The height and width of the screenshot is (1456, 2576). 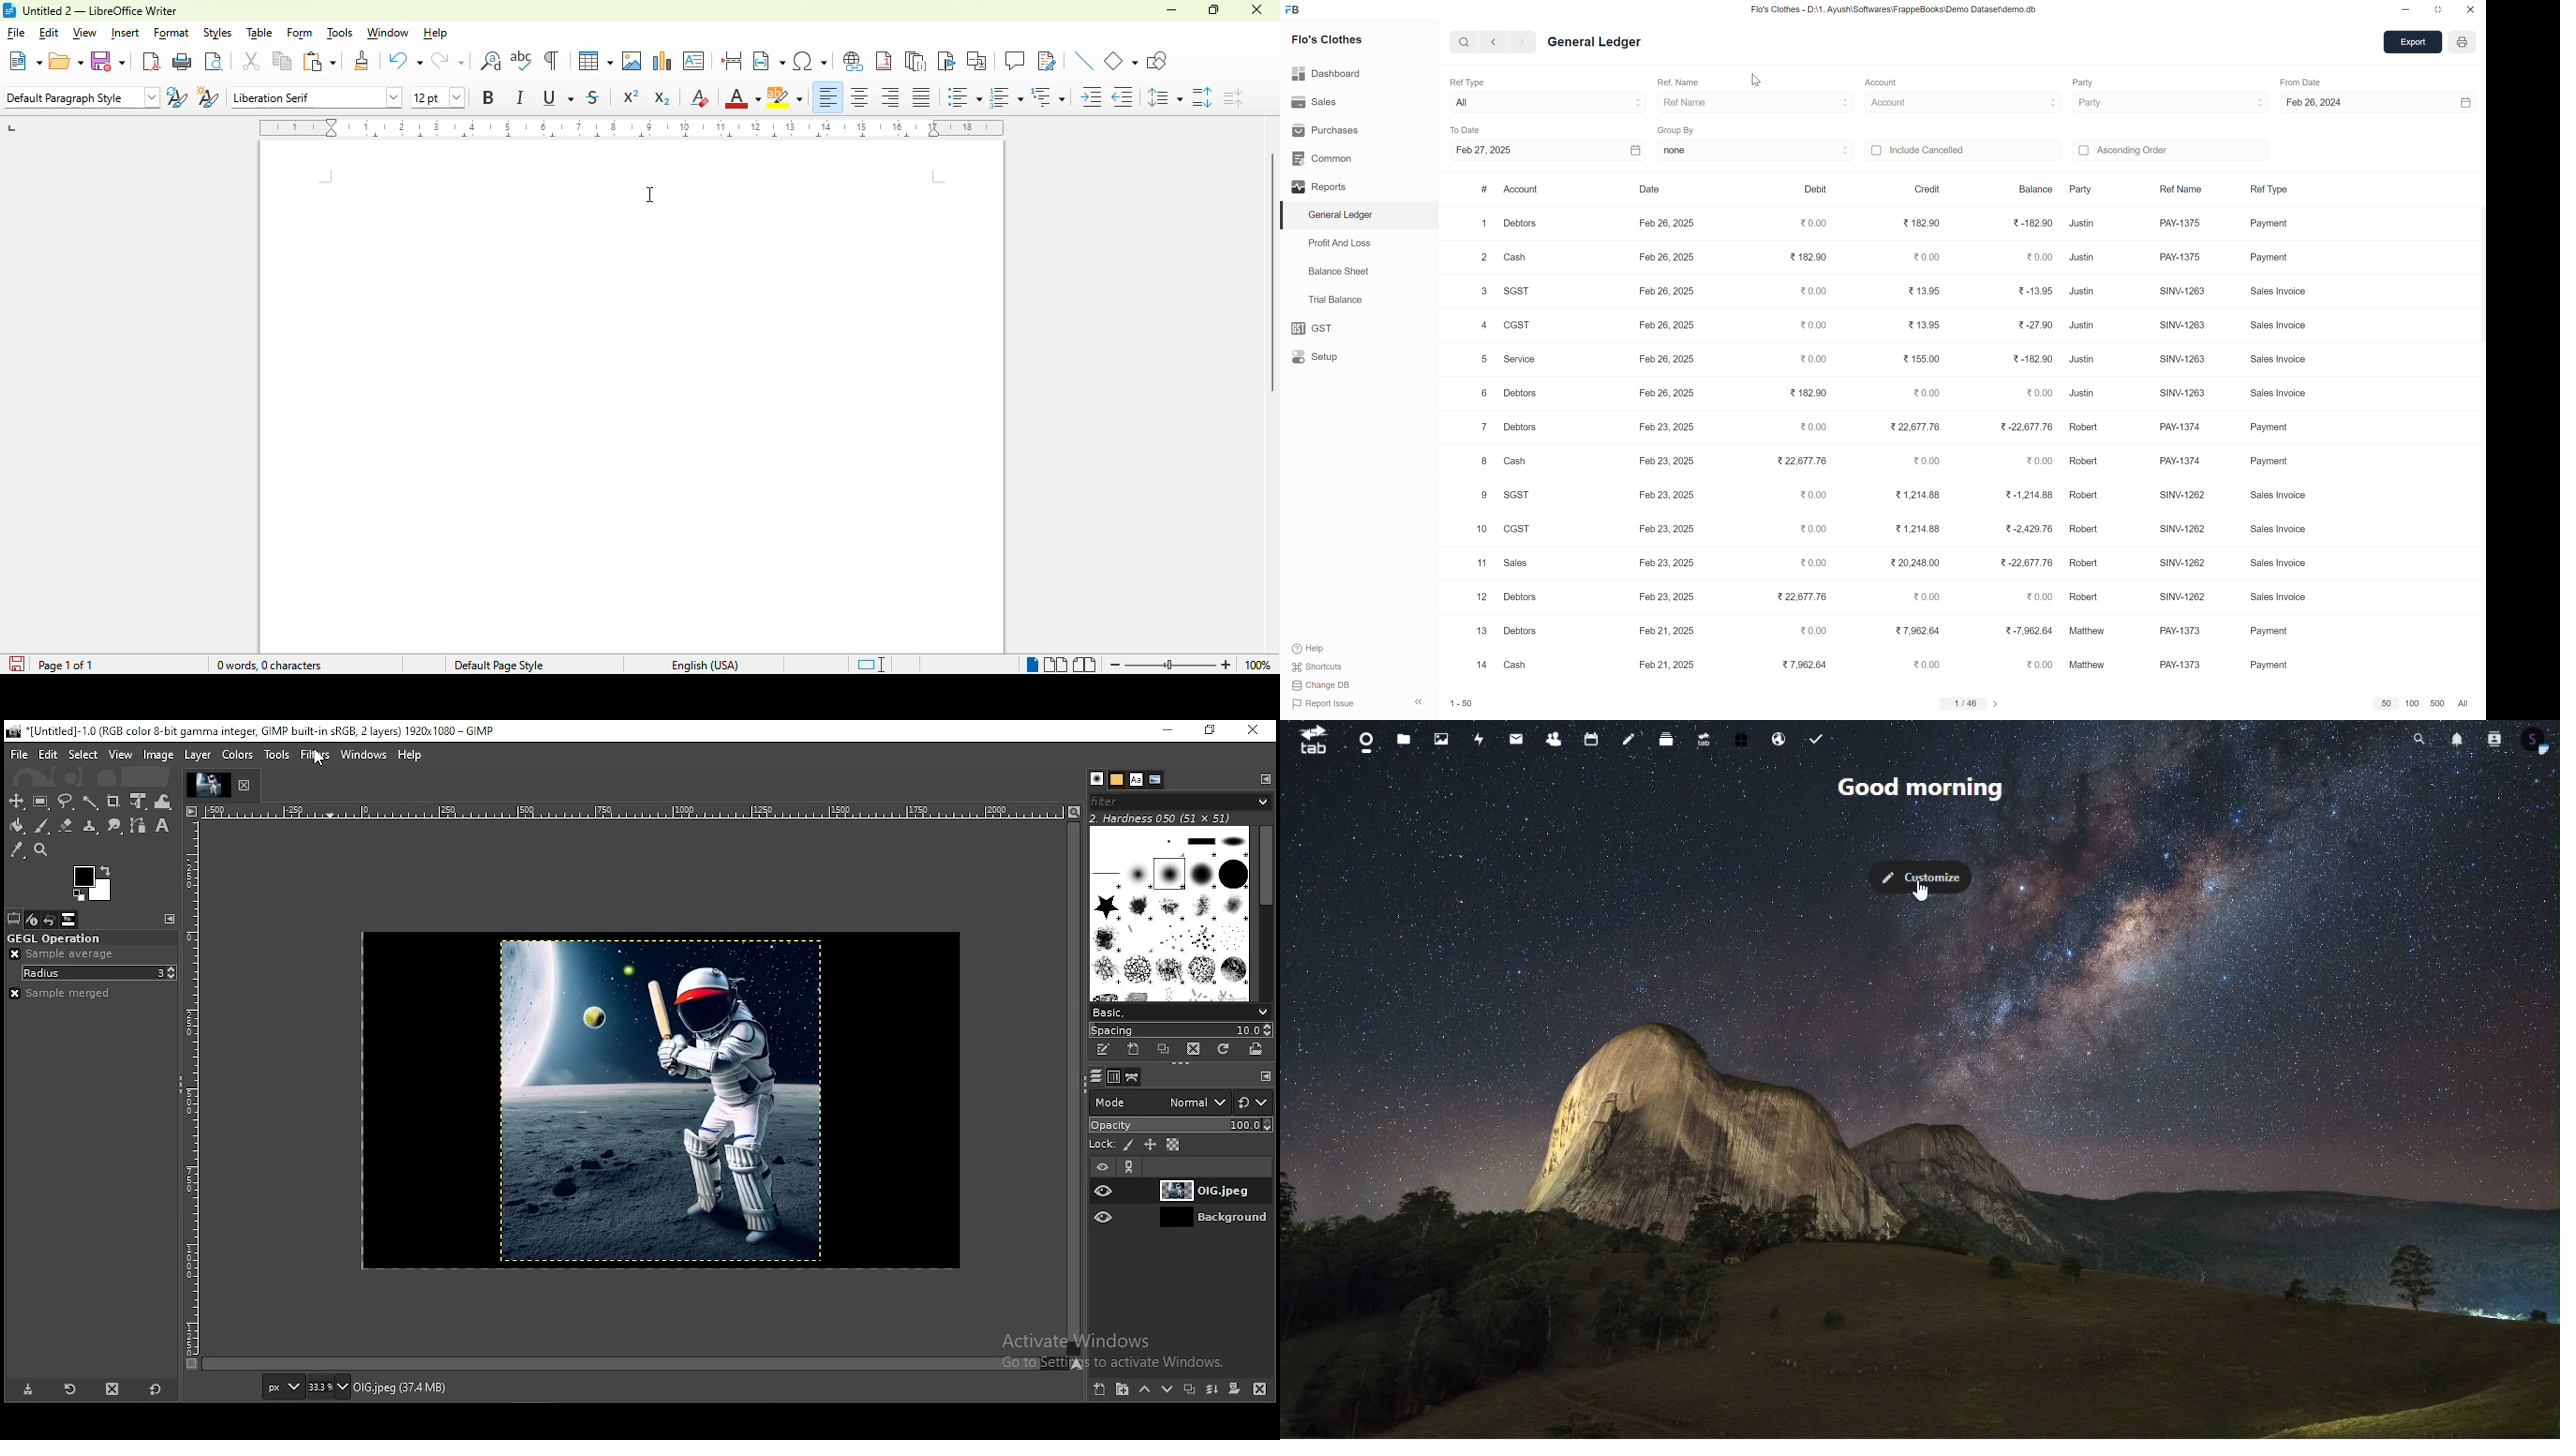 What do you see at coordinates (1308, 740) in the screenshot?
I see `tab` at bounding box center [1308, 740].